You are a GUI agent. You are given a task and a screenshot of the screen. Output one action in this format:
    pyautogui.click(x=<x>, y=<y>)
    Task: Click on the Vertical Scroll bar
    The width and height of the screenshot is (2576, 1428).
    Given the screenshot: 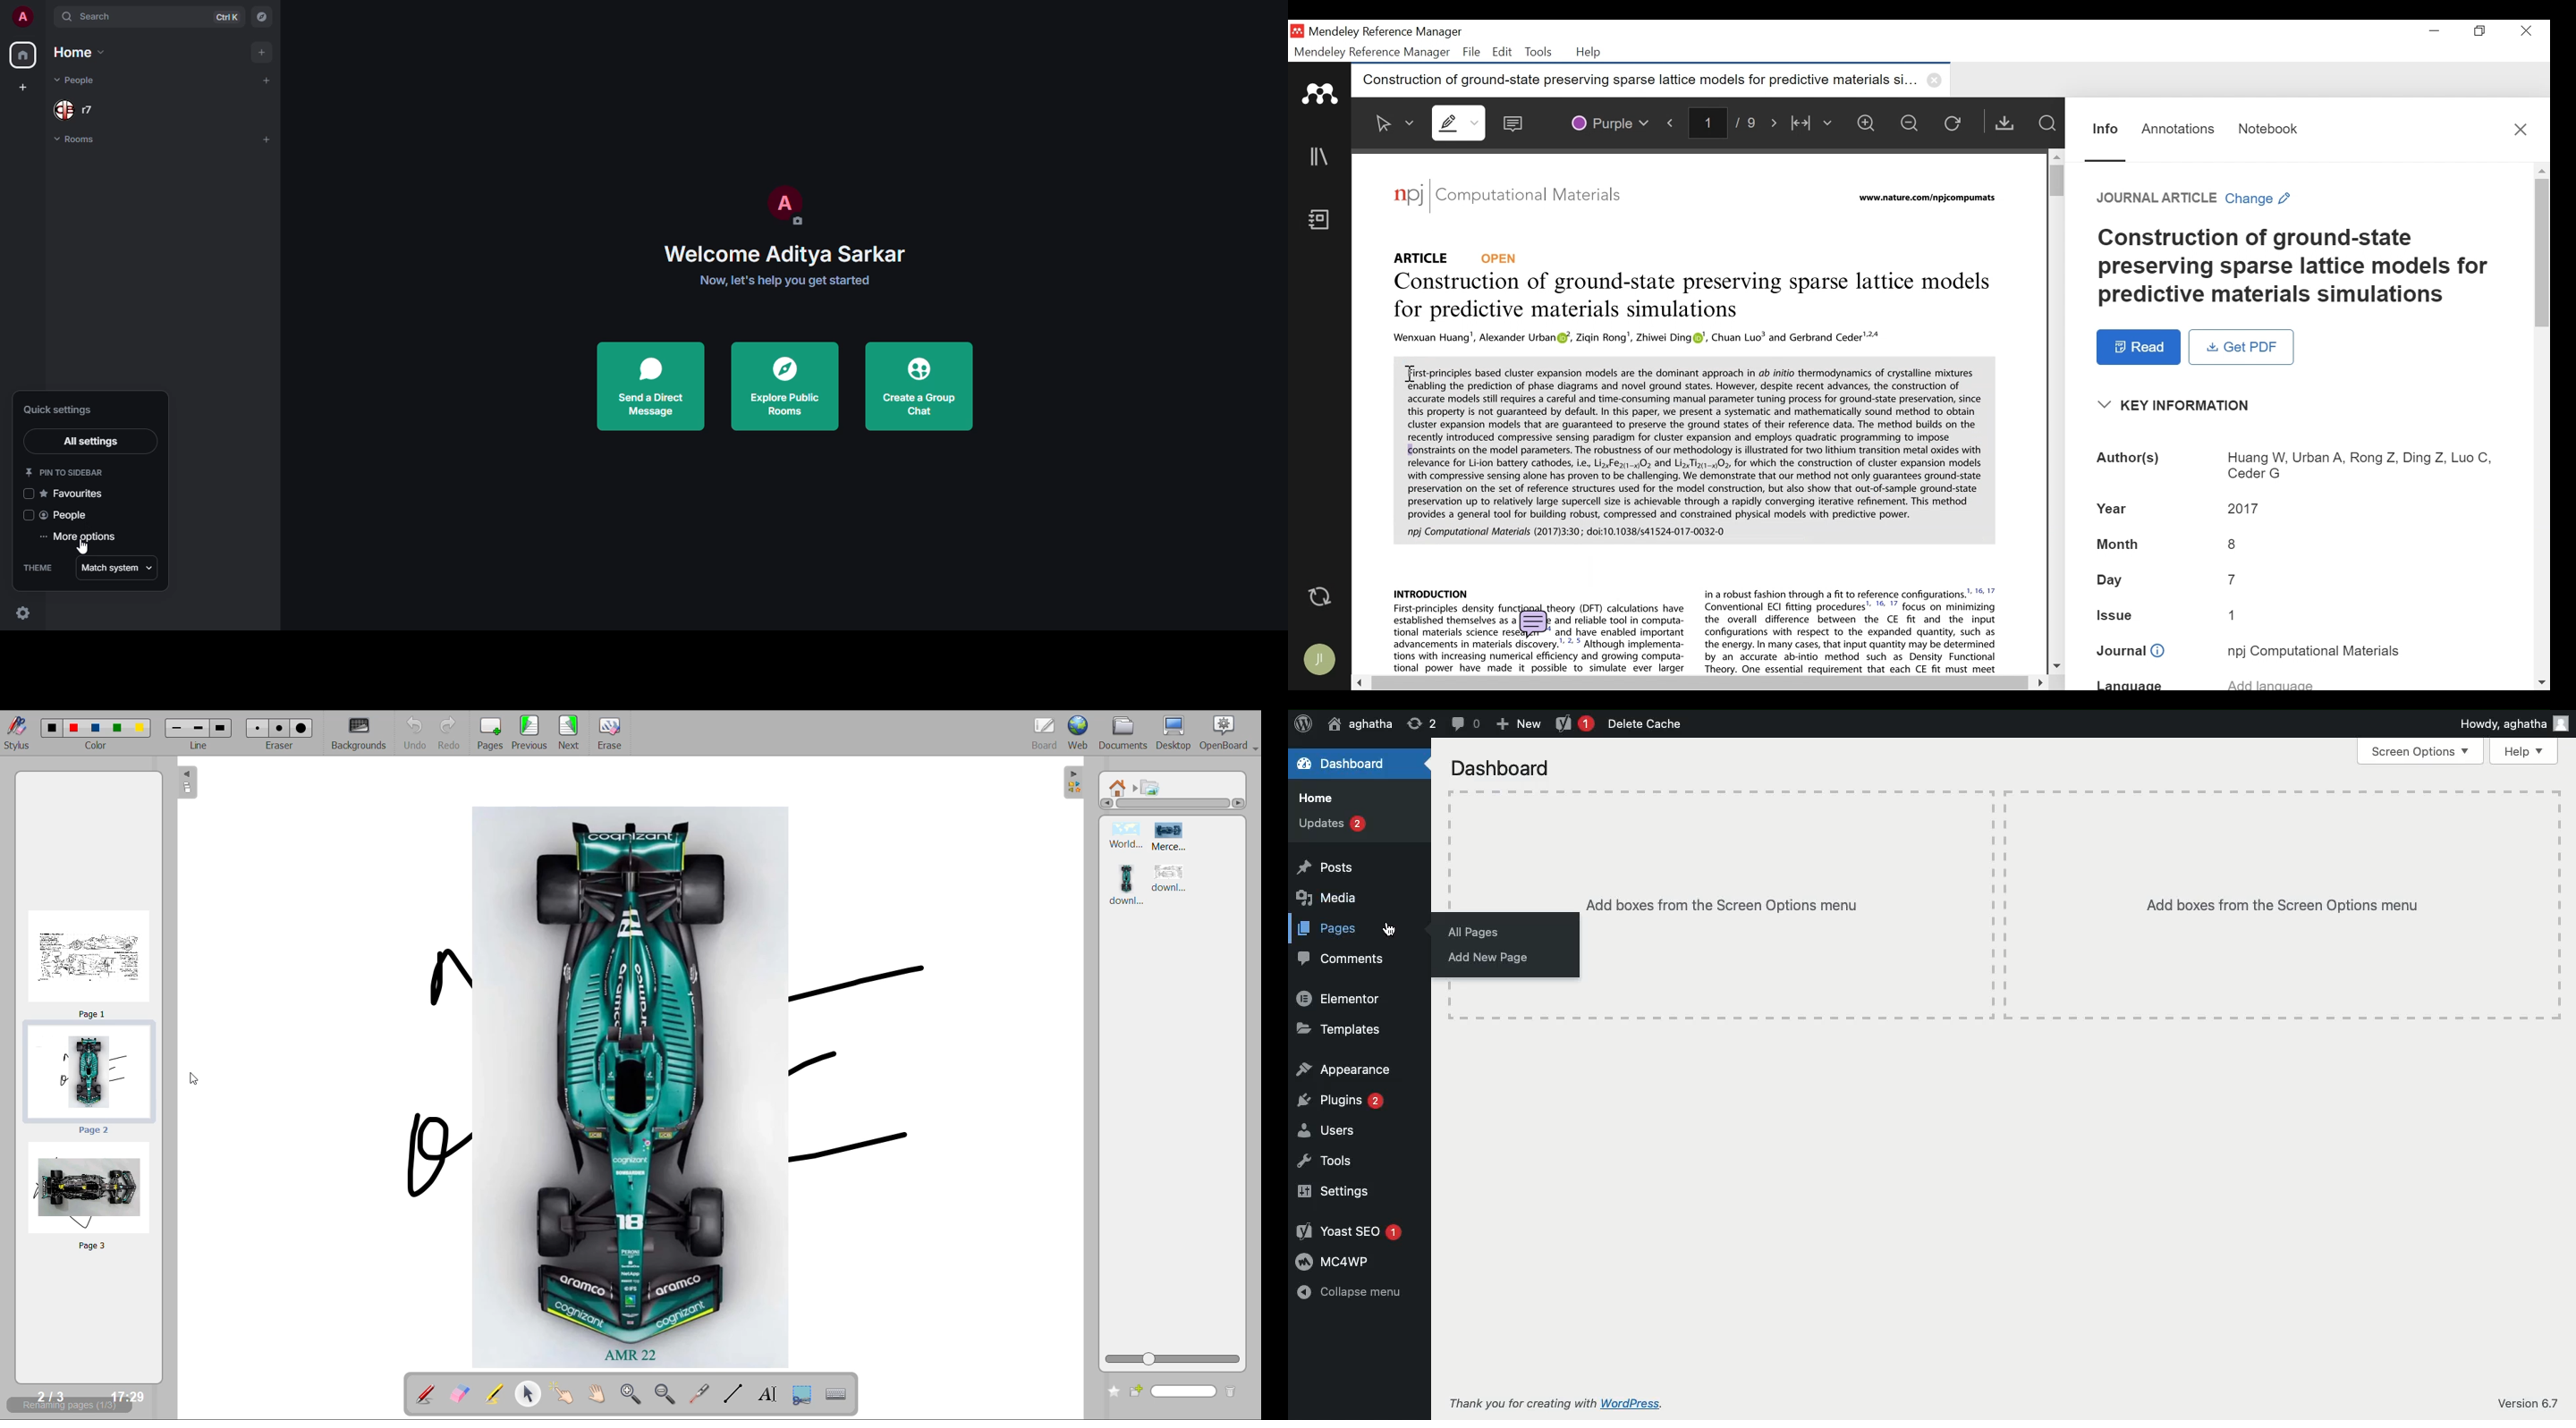 What is the action you would take?
    pyautogui.click(x=2543, y=252)
    